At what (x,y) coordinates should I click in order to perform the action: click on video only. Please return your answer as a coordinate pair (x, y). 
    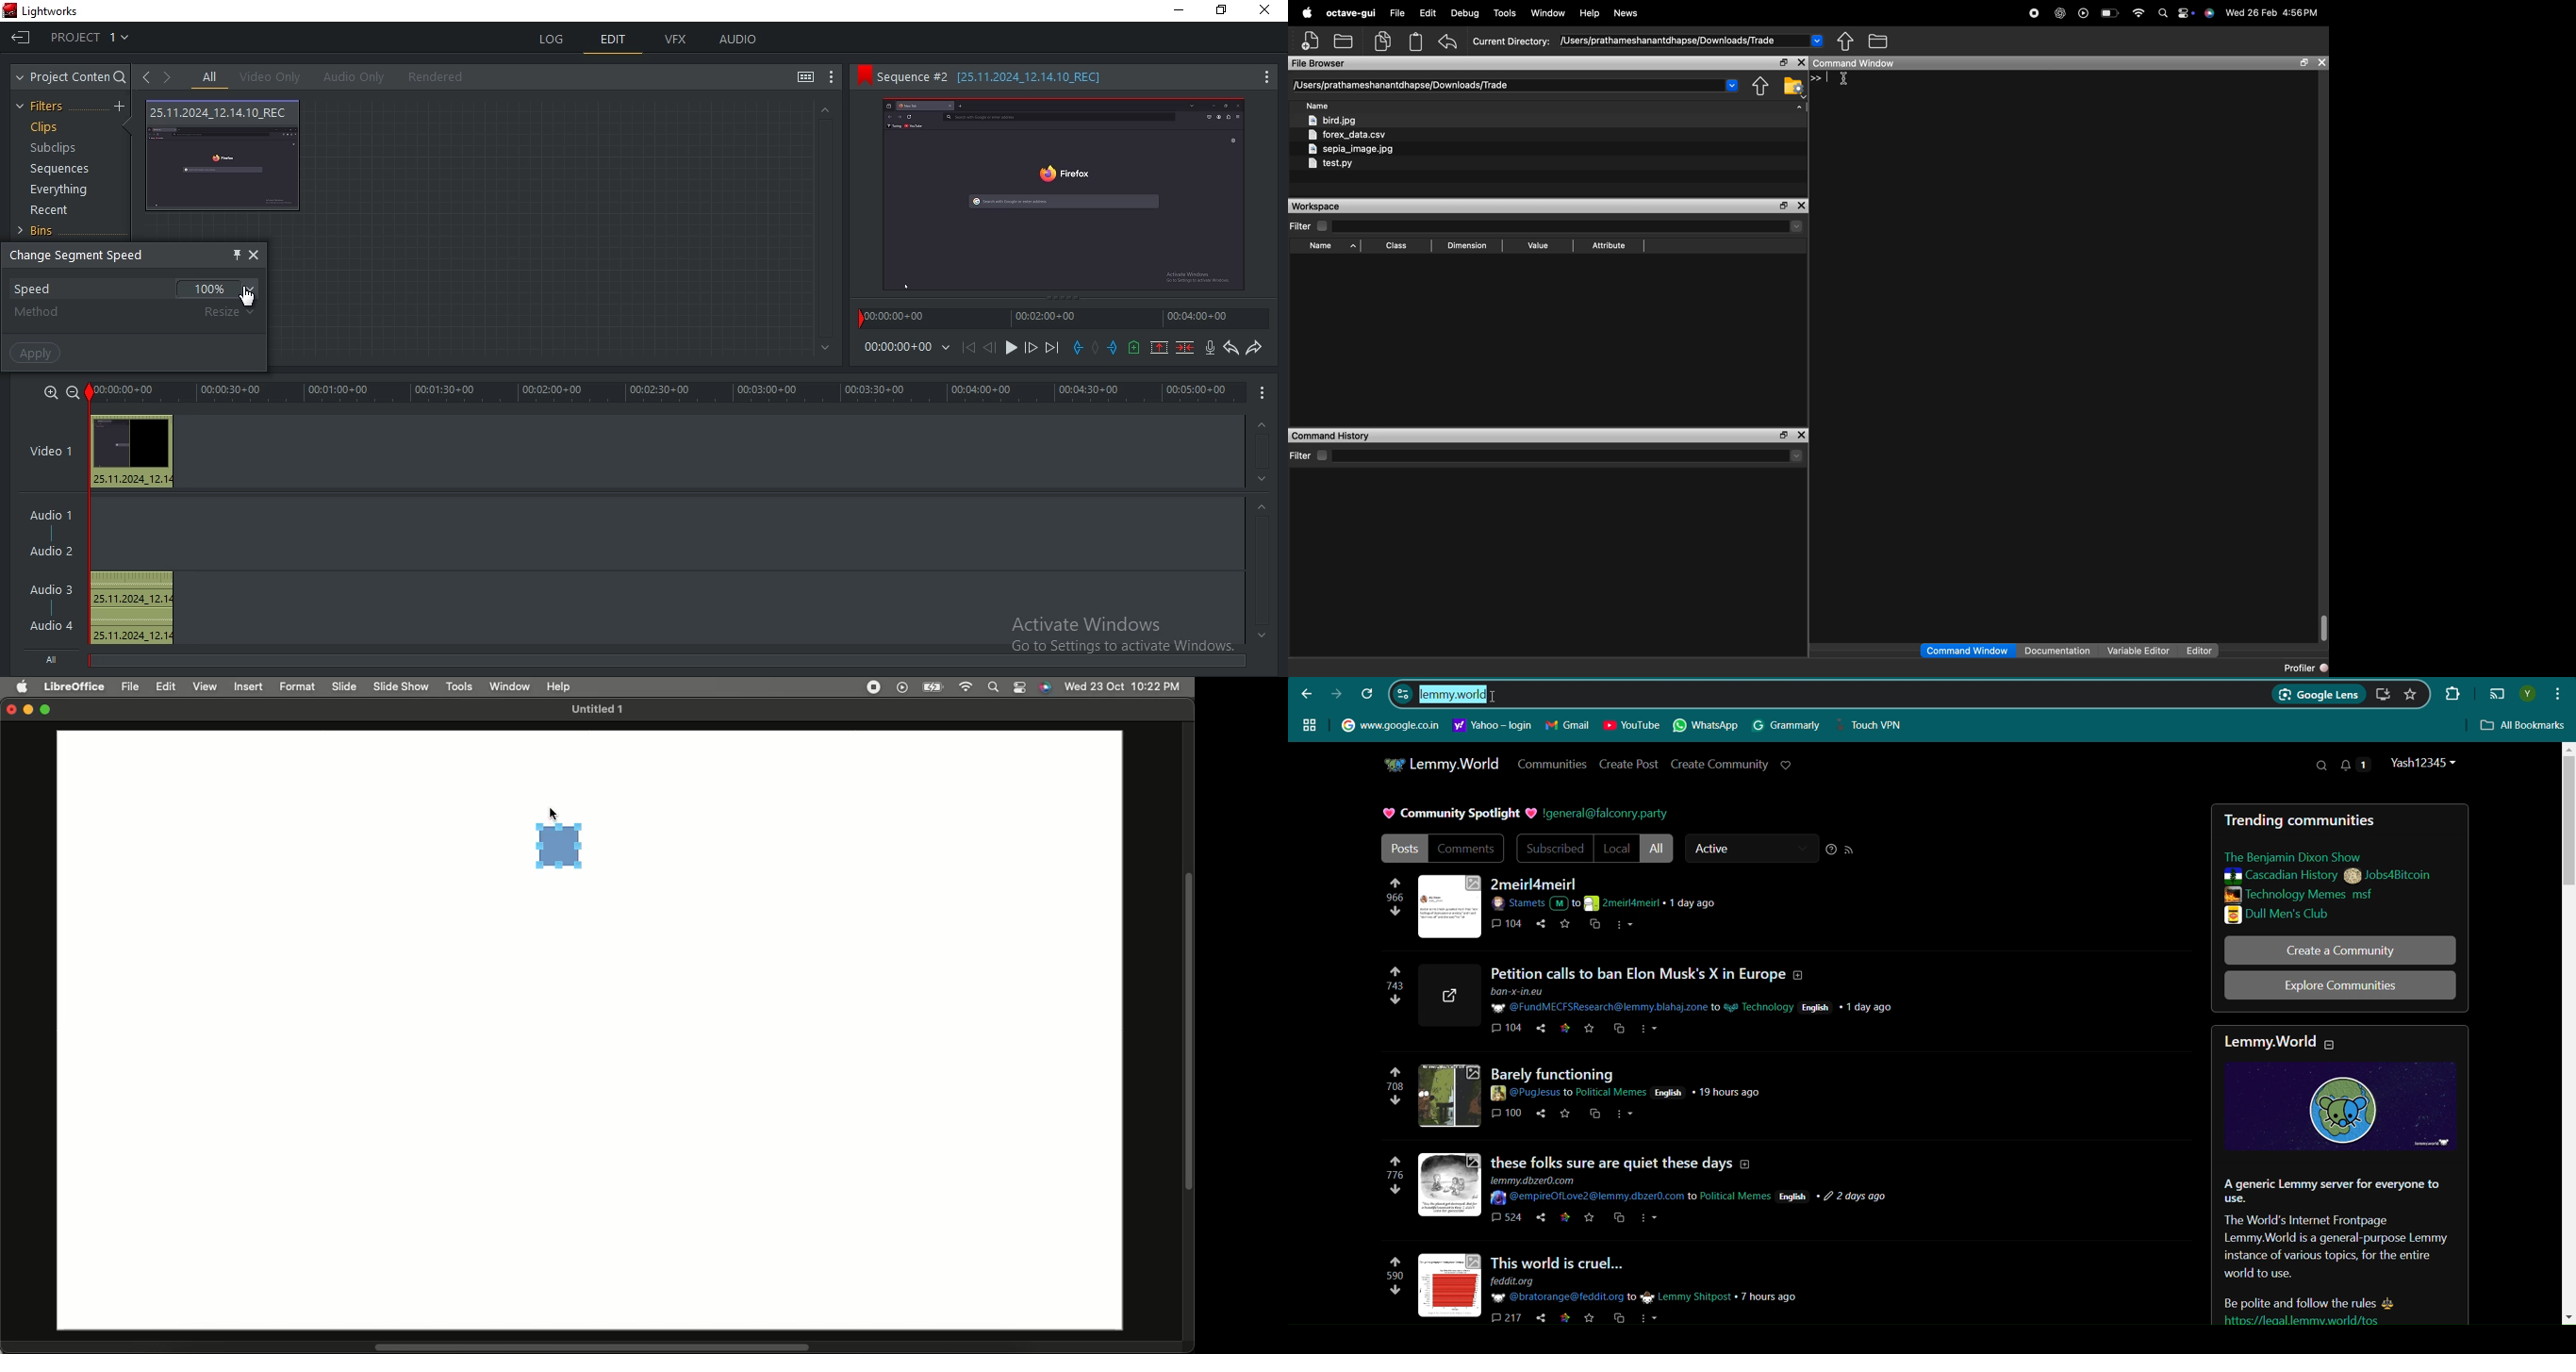
    Looking at the image, I should click on (275, 77).